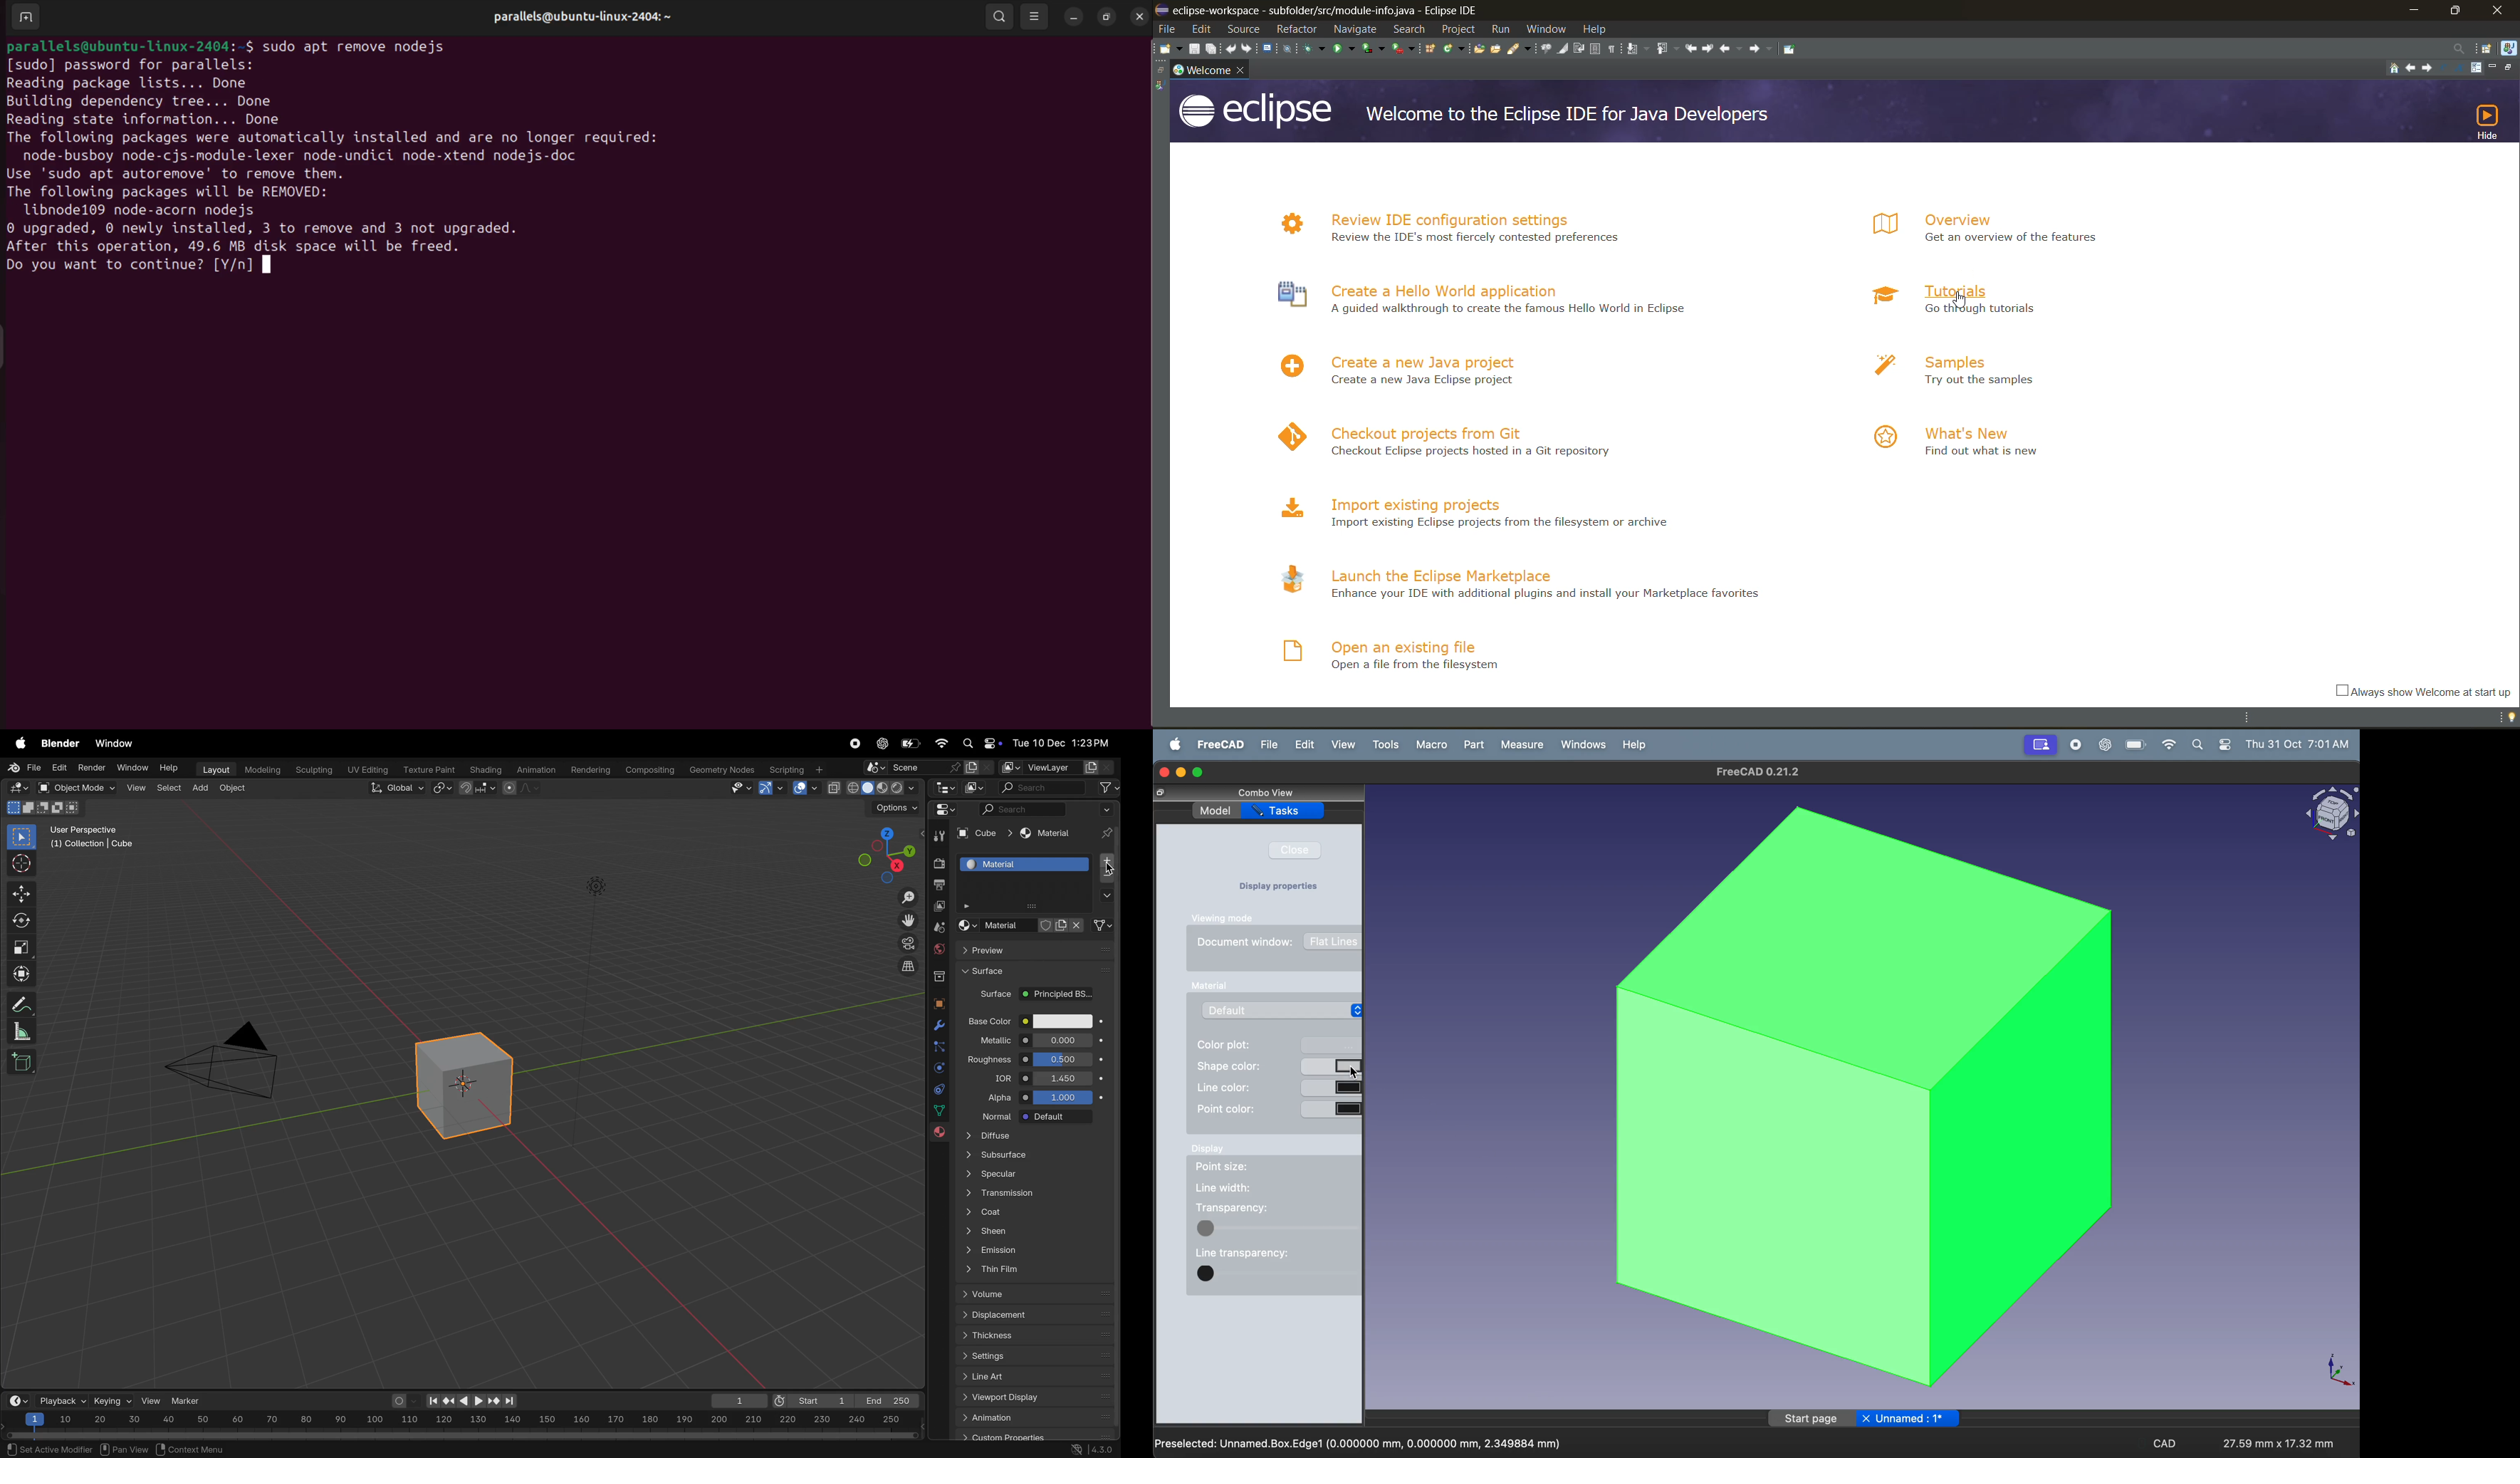 The height and width of the screenshot is (1484, 2520). Describe the element at coordinates (939, 1046) in the screenshot. I see `bound` at that location.